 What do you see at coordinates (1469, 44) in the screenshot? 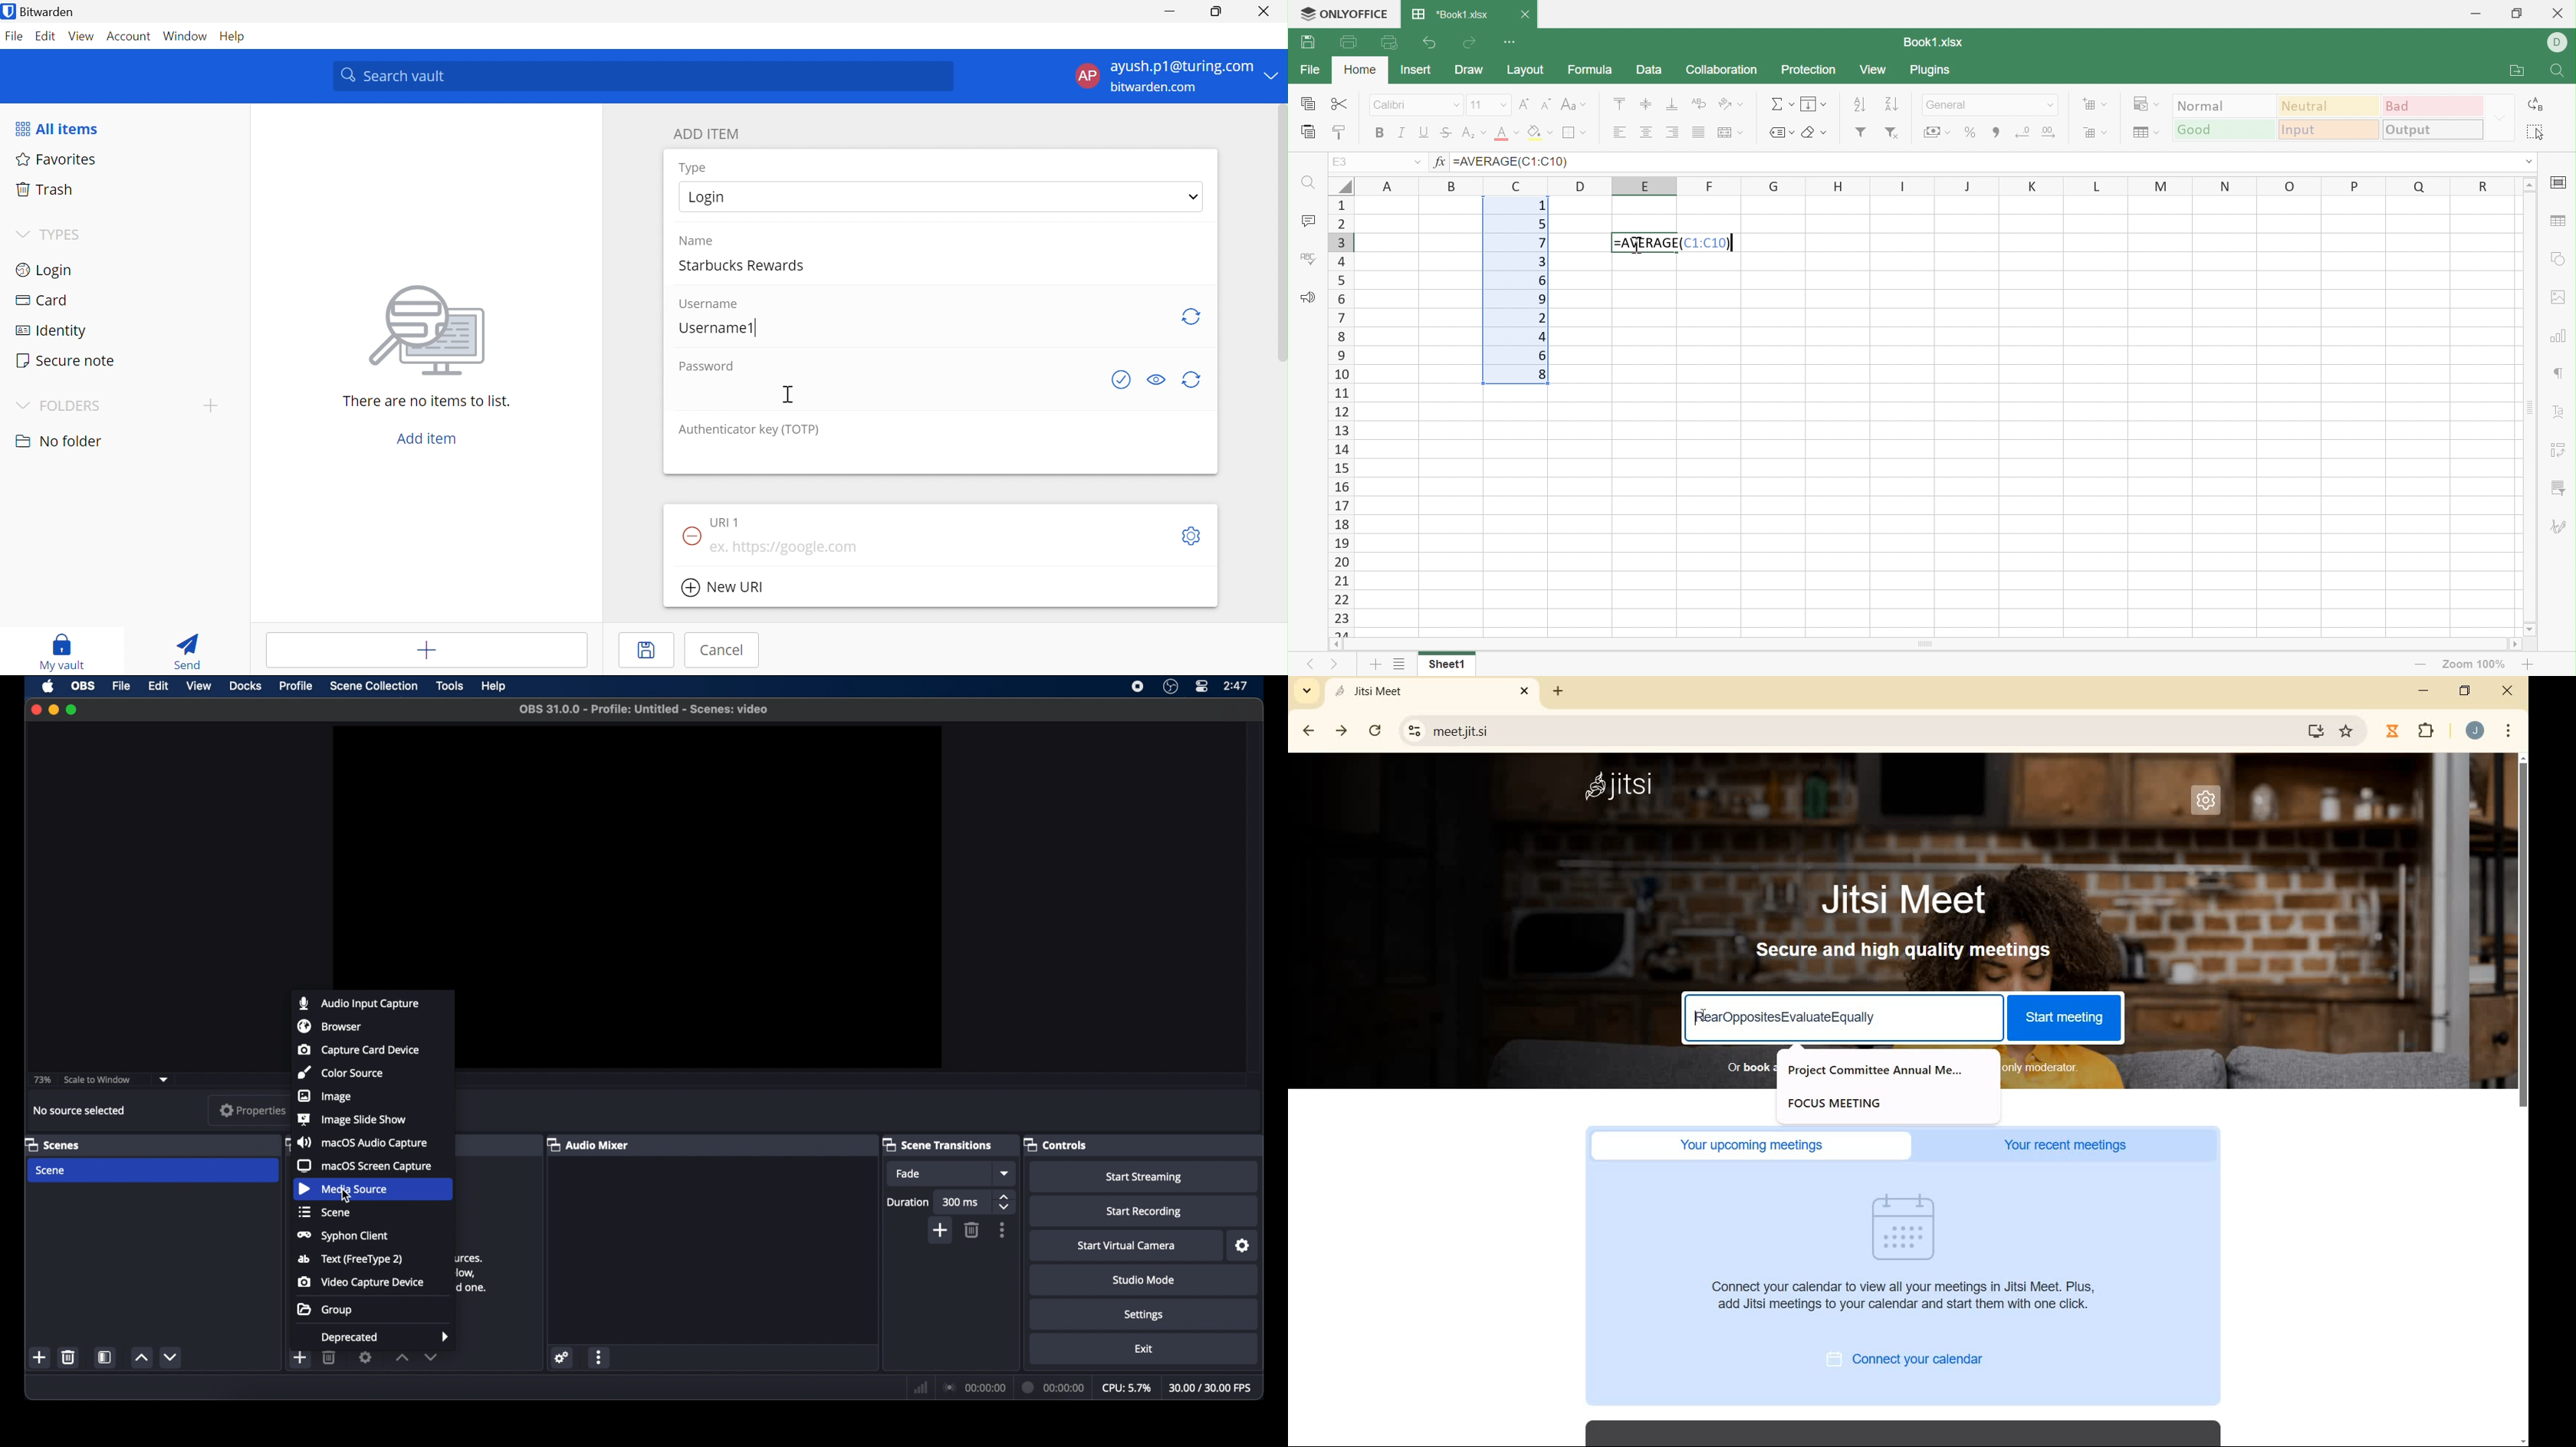
I see `Redo` at bounding box center [1469, 44].